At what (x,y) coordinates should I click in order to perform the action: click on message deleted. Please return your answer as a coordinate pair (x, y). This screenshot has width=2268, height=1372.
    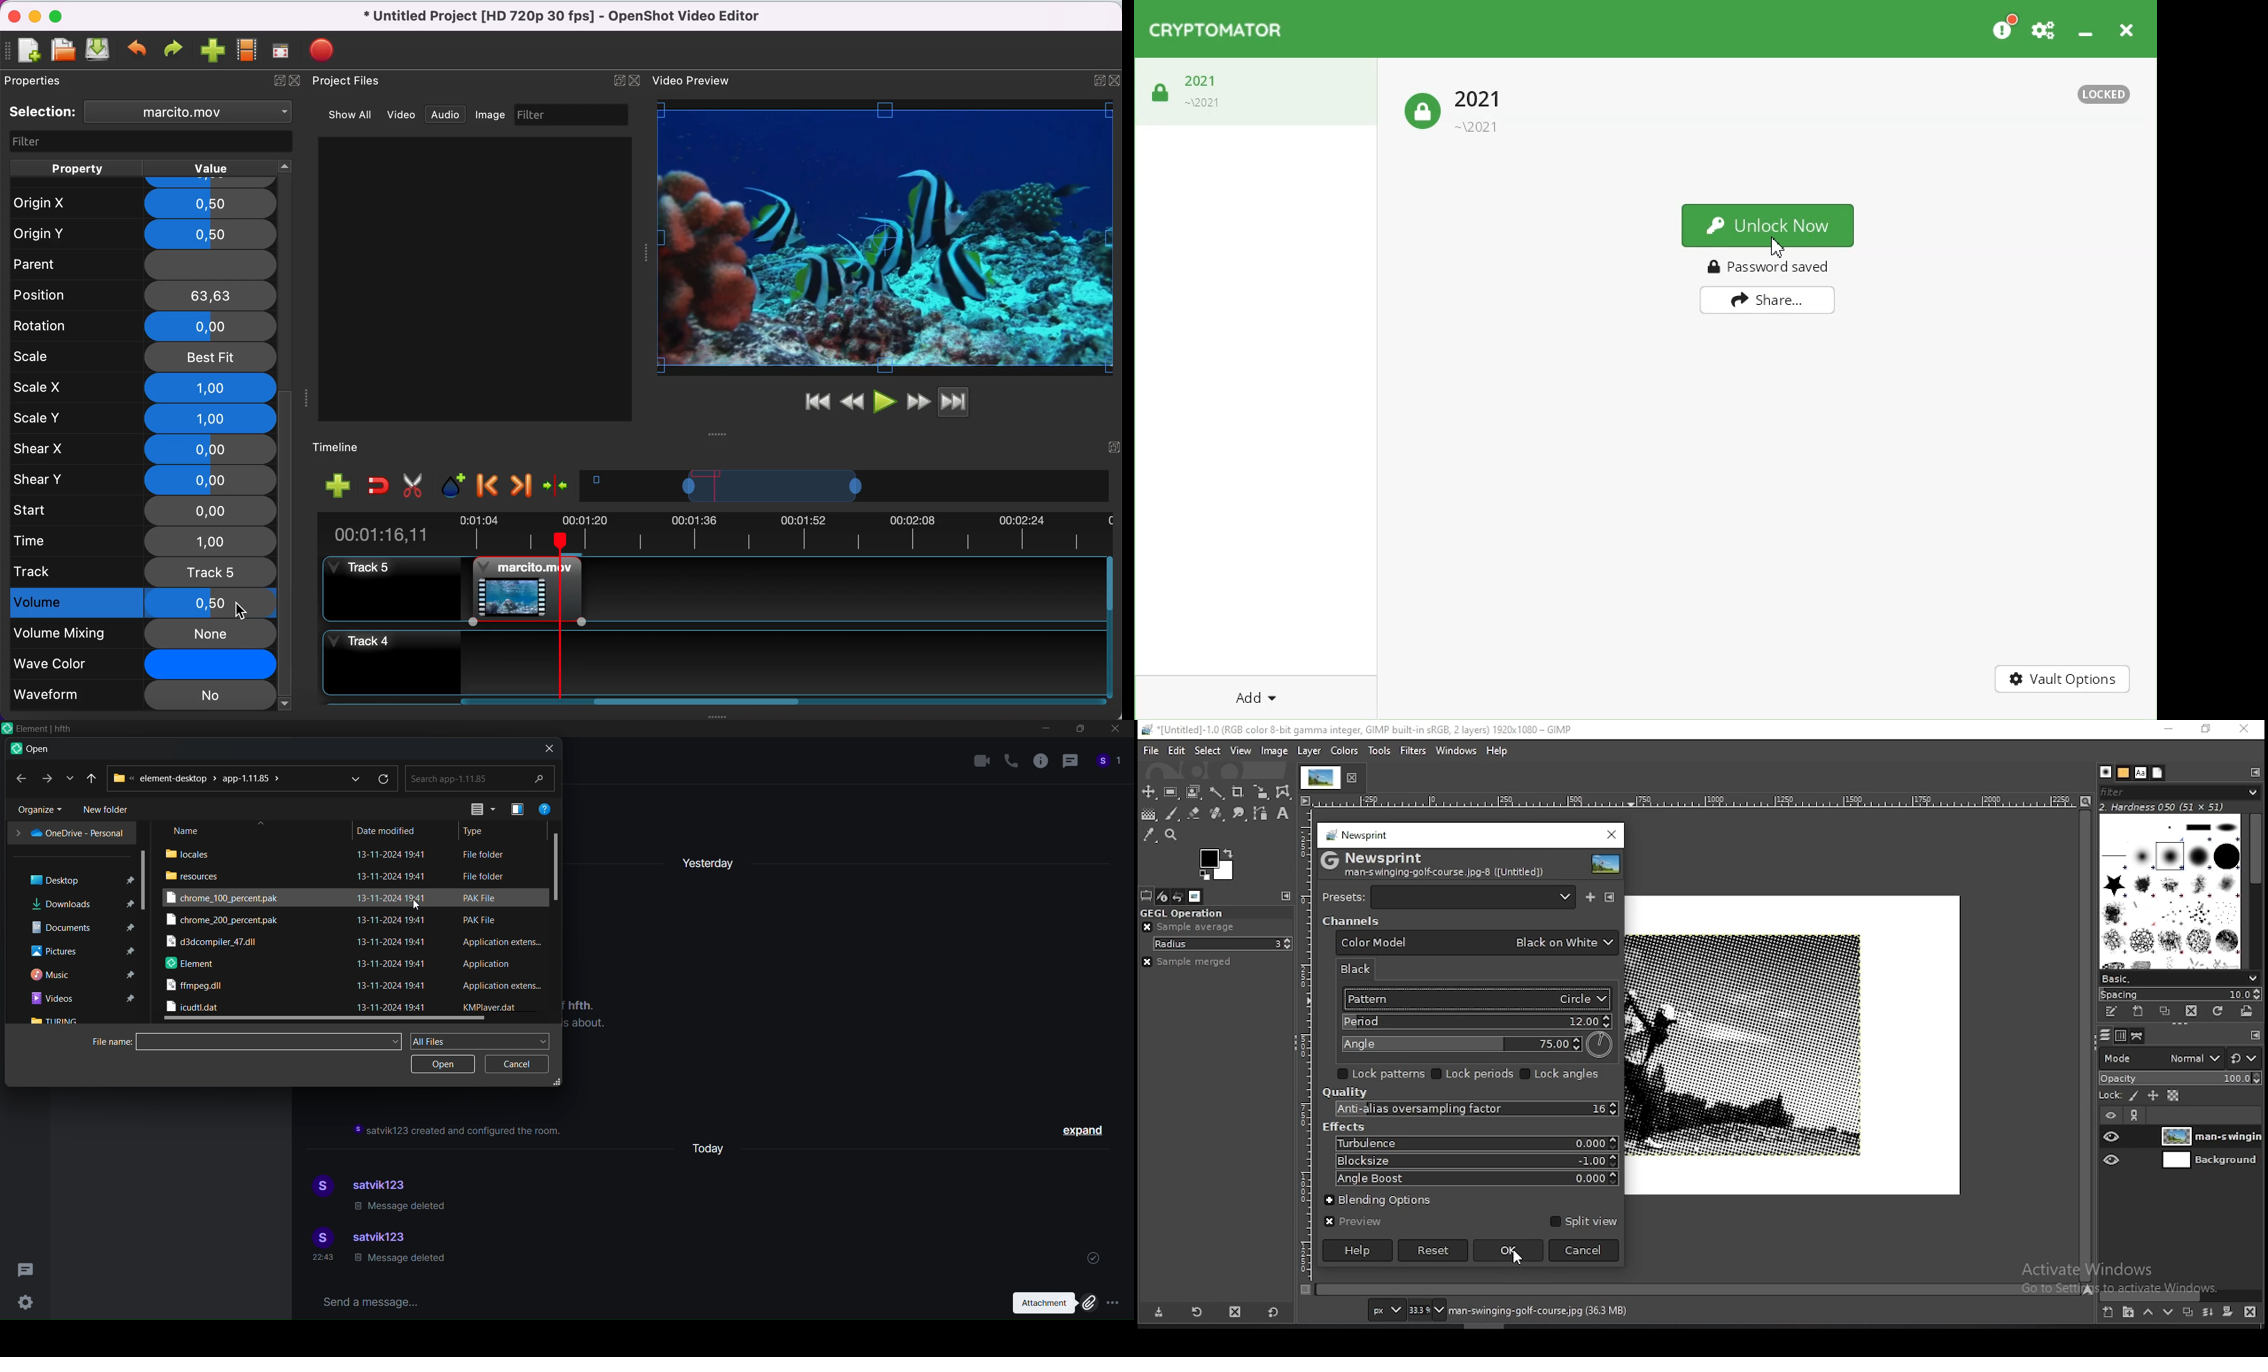
    Looking at the image, I should click on (402, 1207).